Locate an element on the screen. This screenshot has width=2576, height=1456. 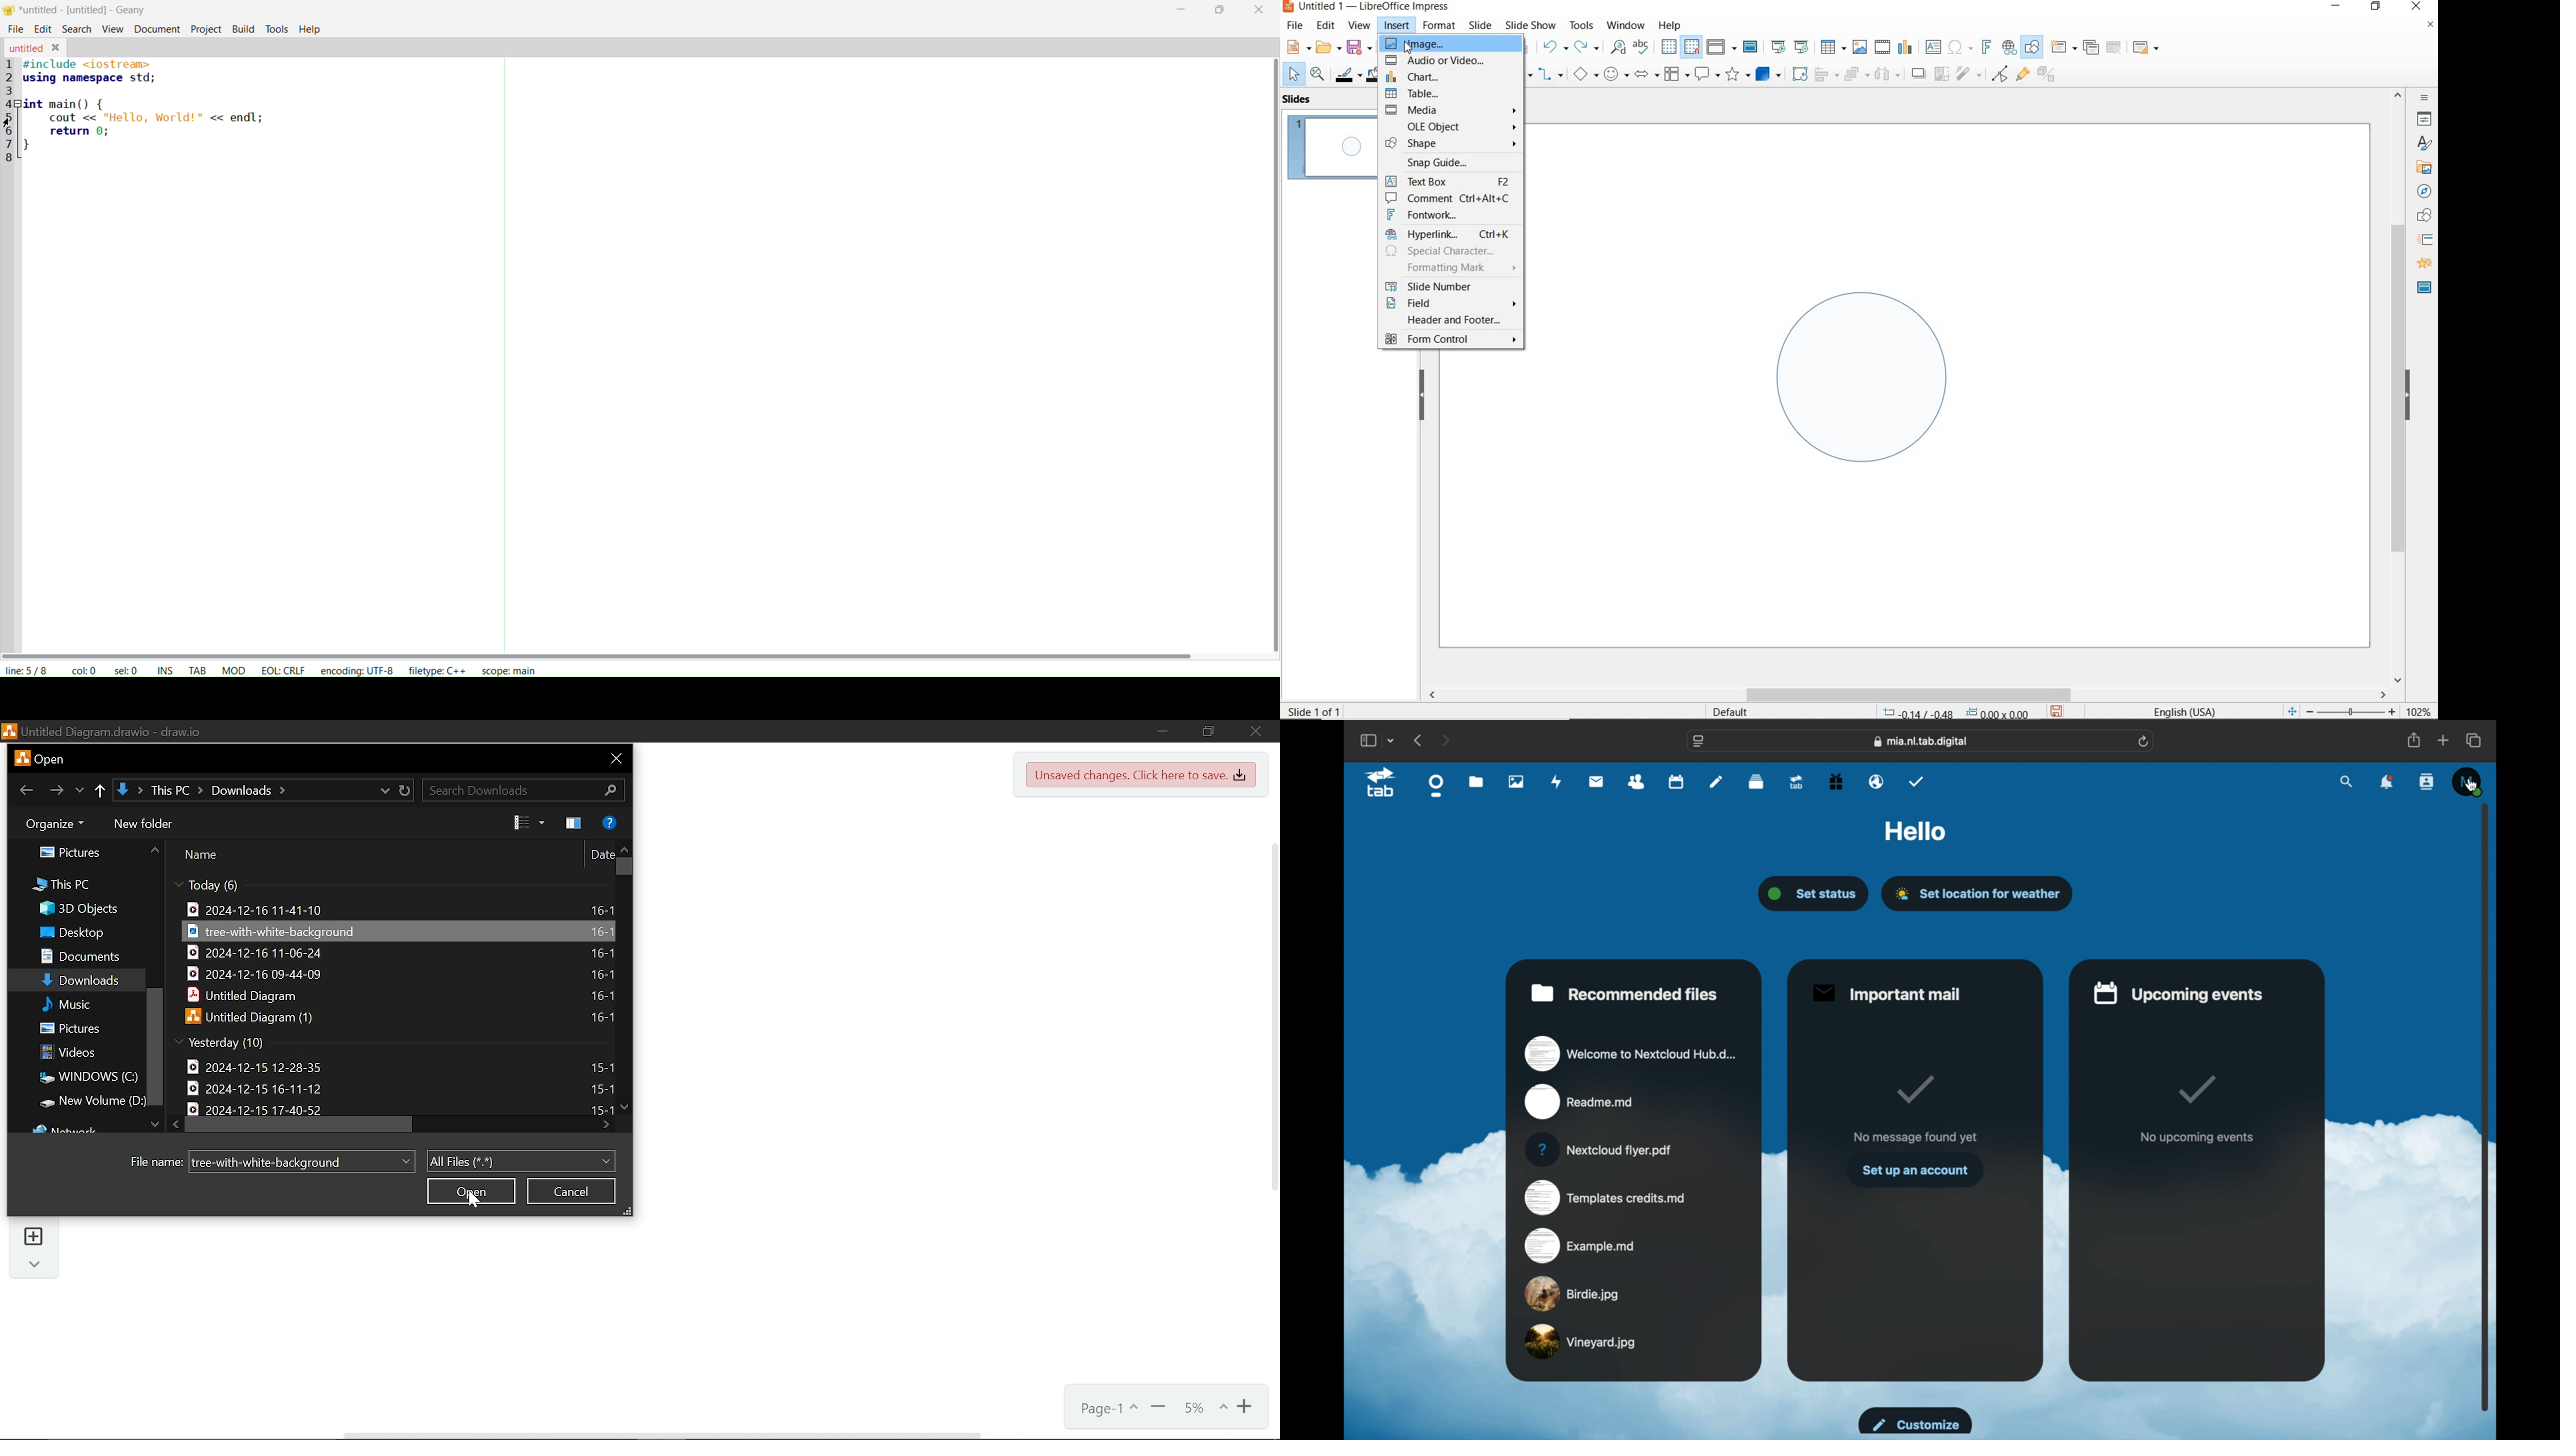
properties is located at coordinates (2423, 119).